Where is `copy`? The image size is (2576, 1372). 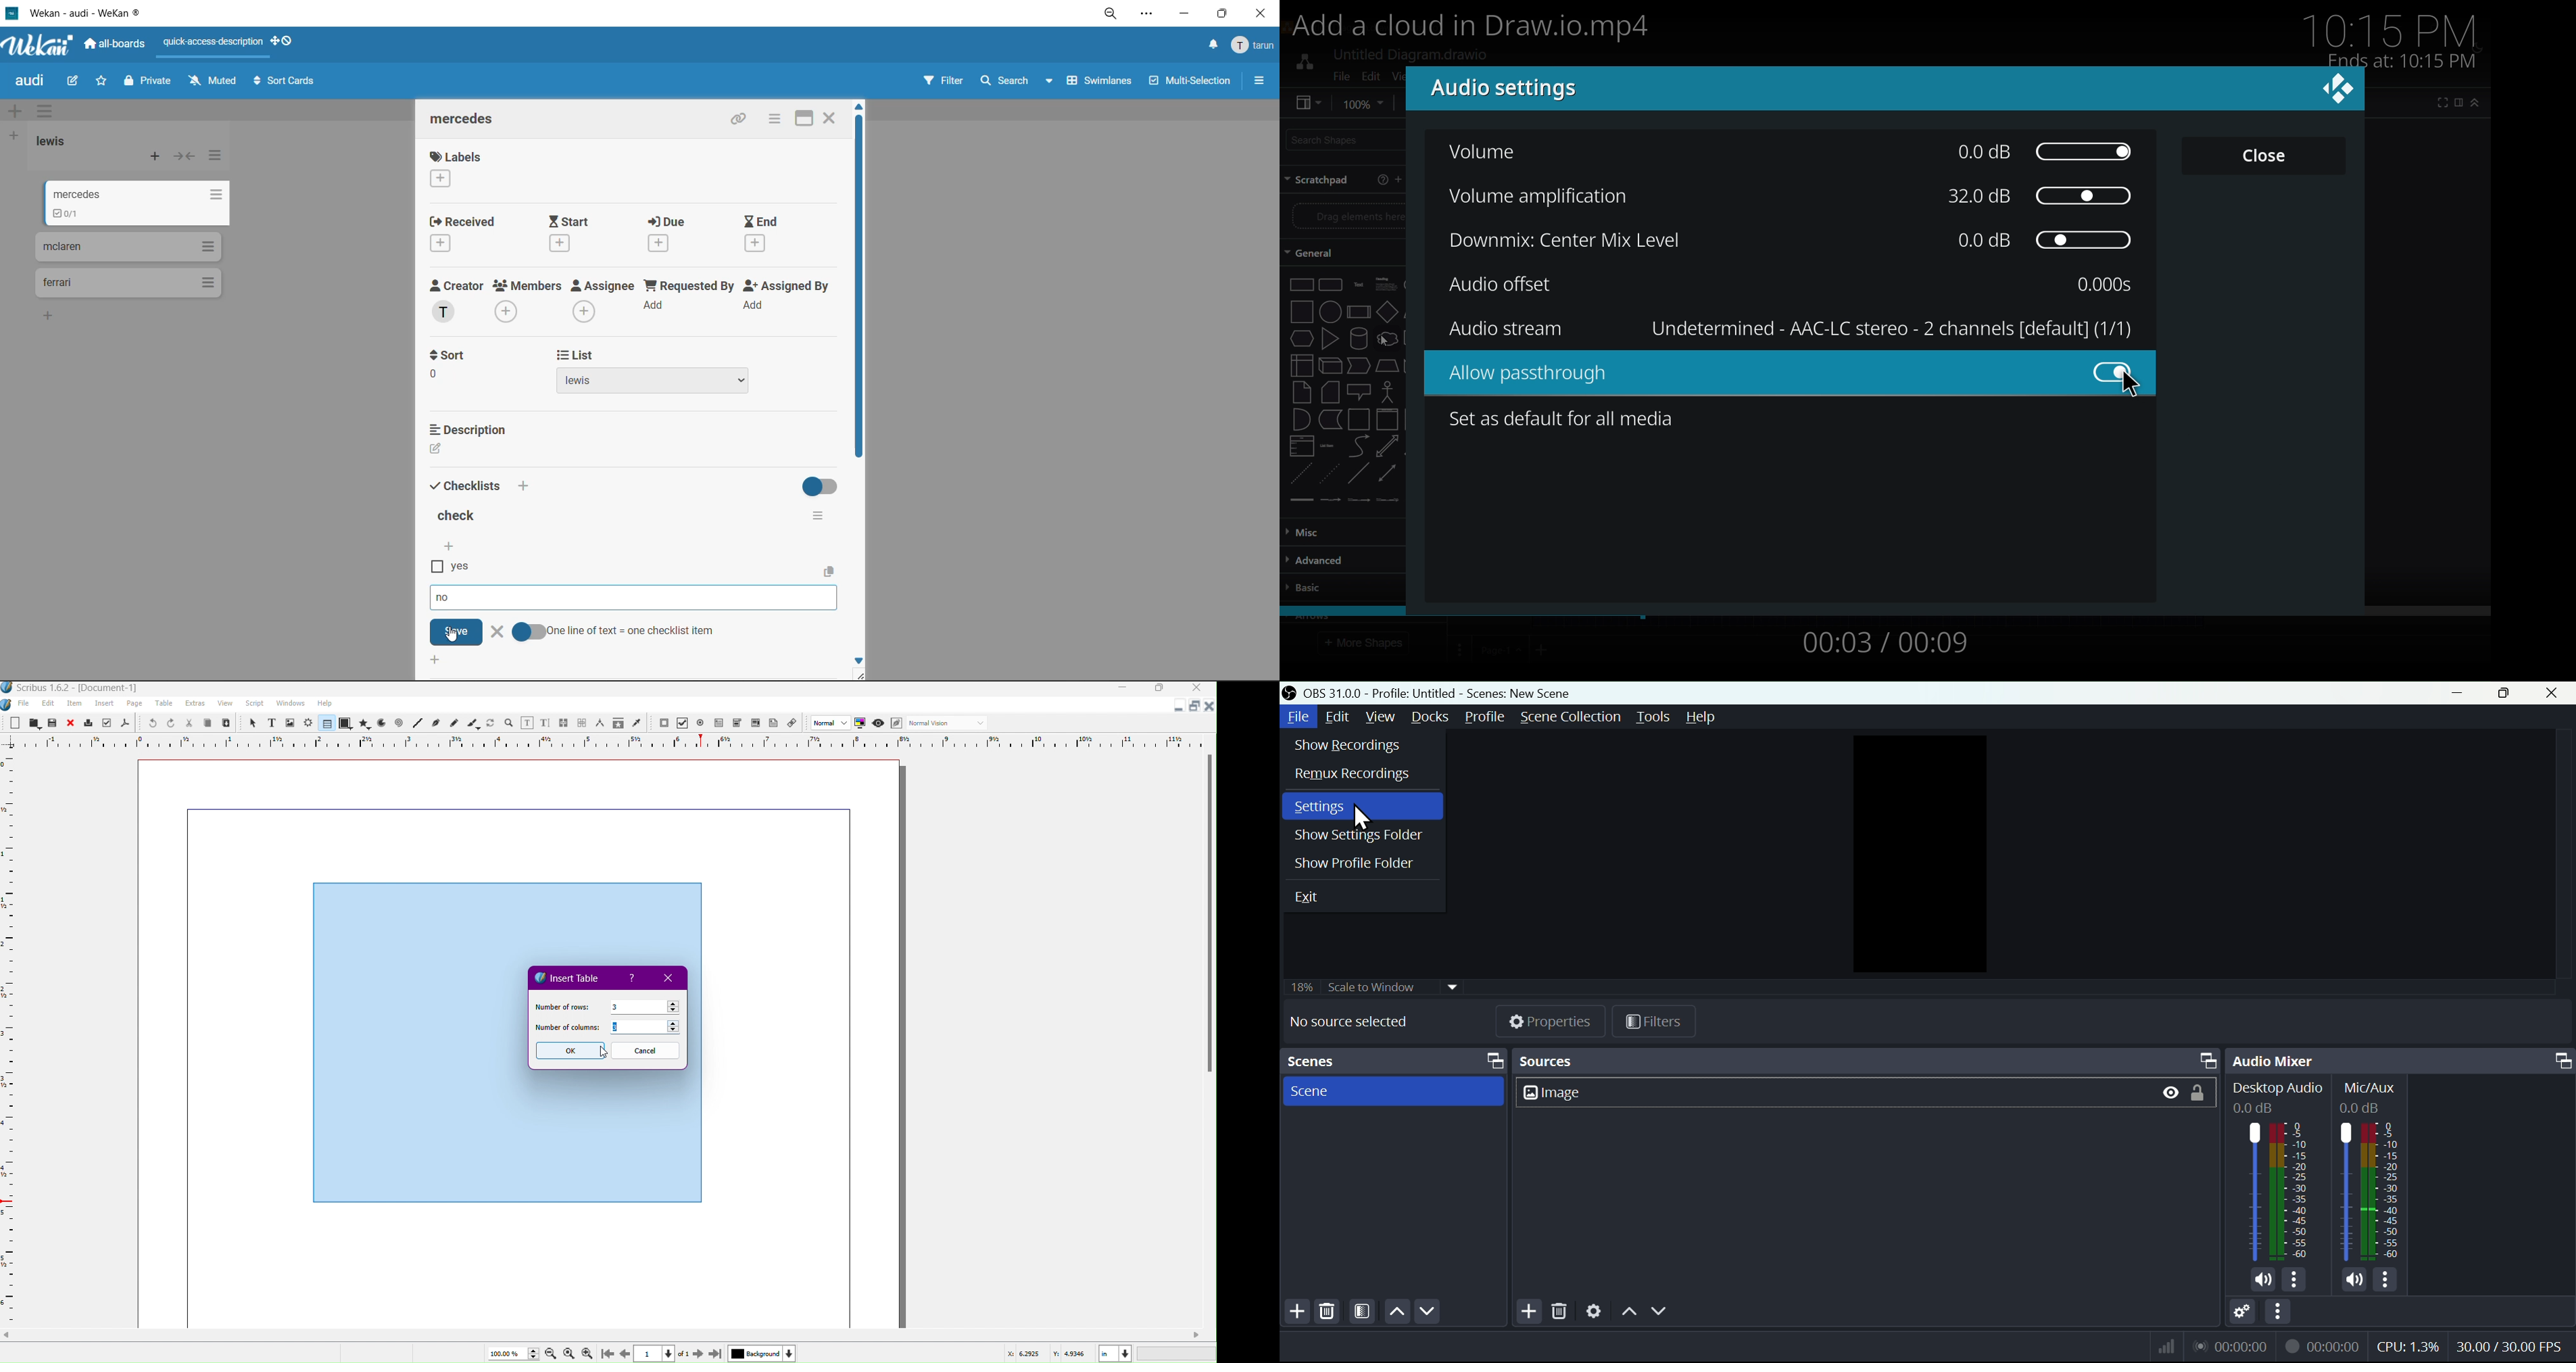
copy is located at coordinates (742, 121).